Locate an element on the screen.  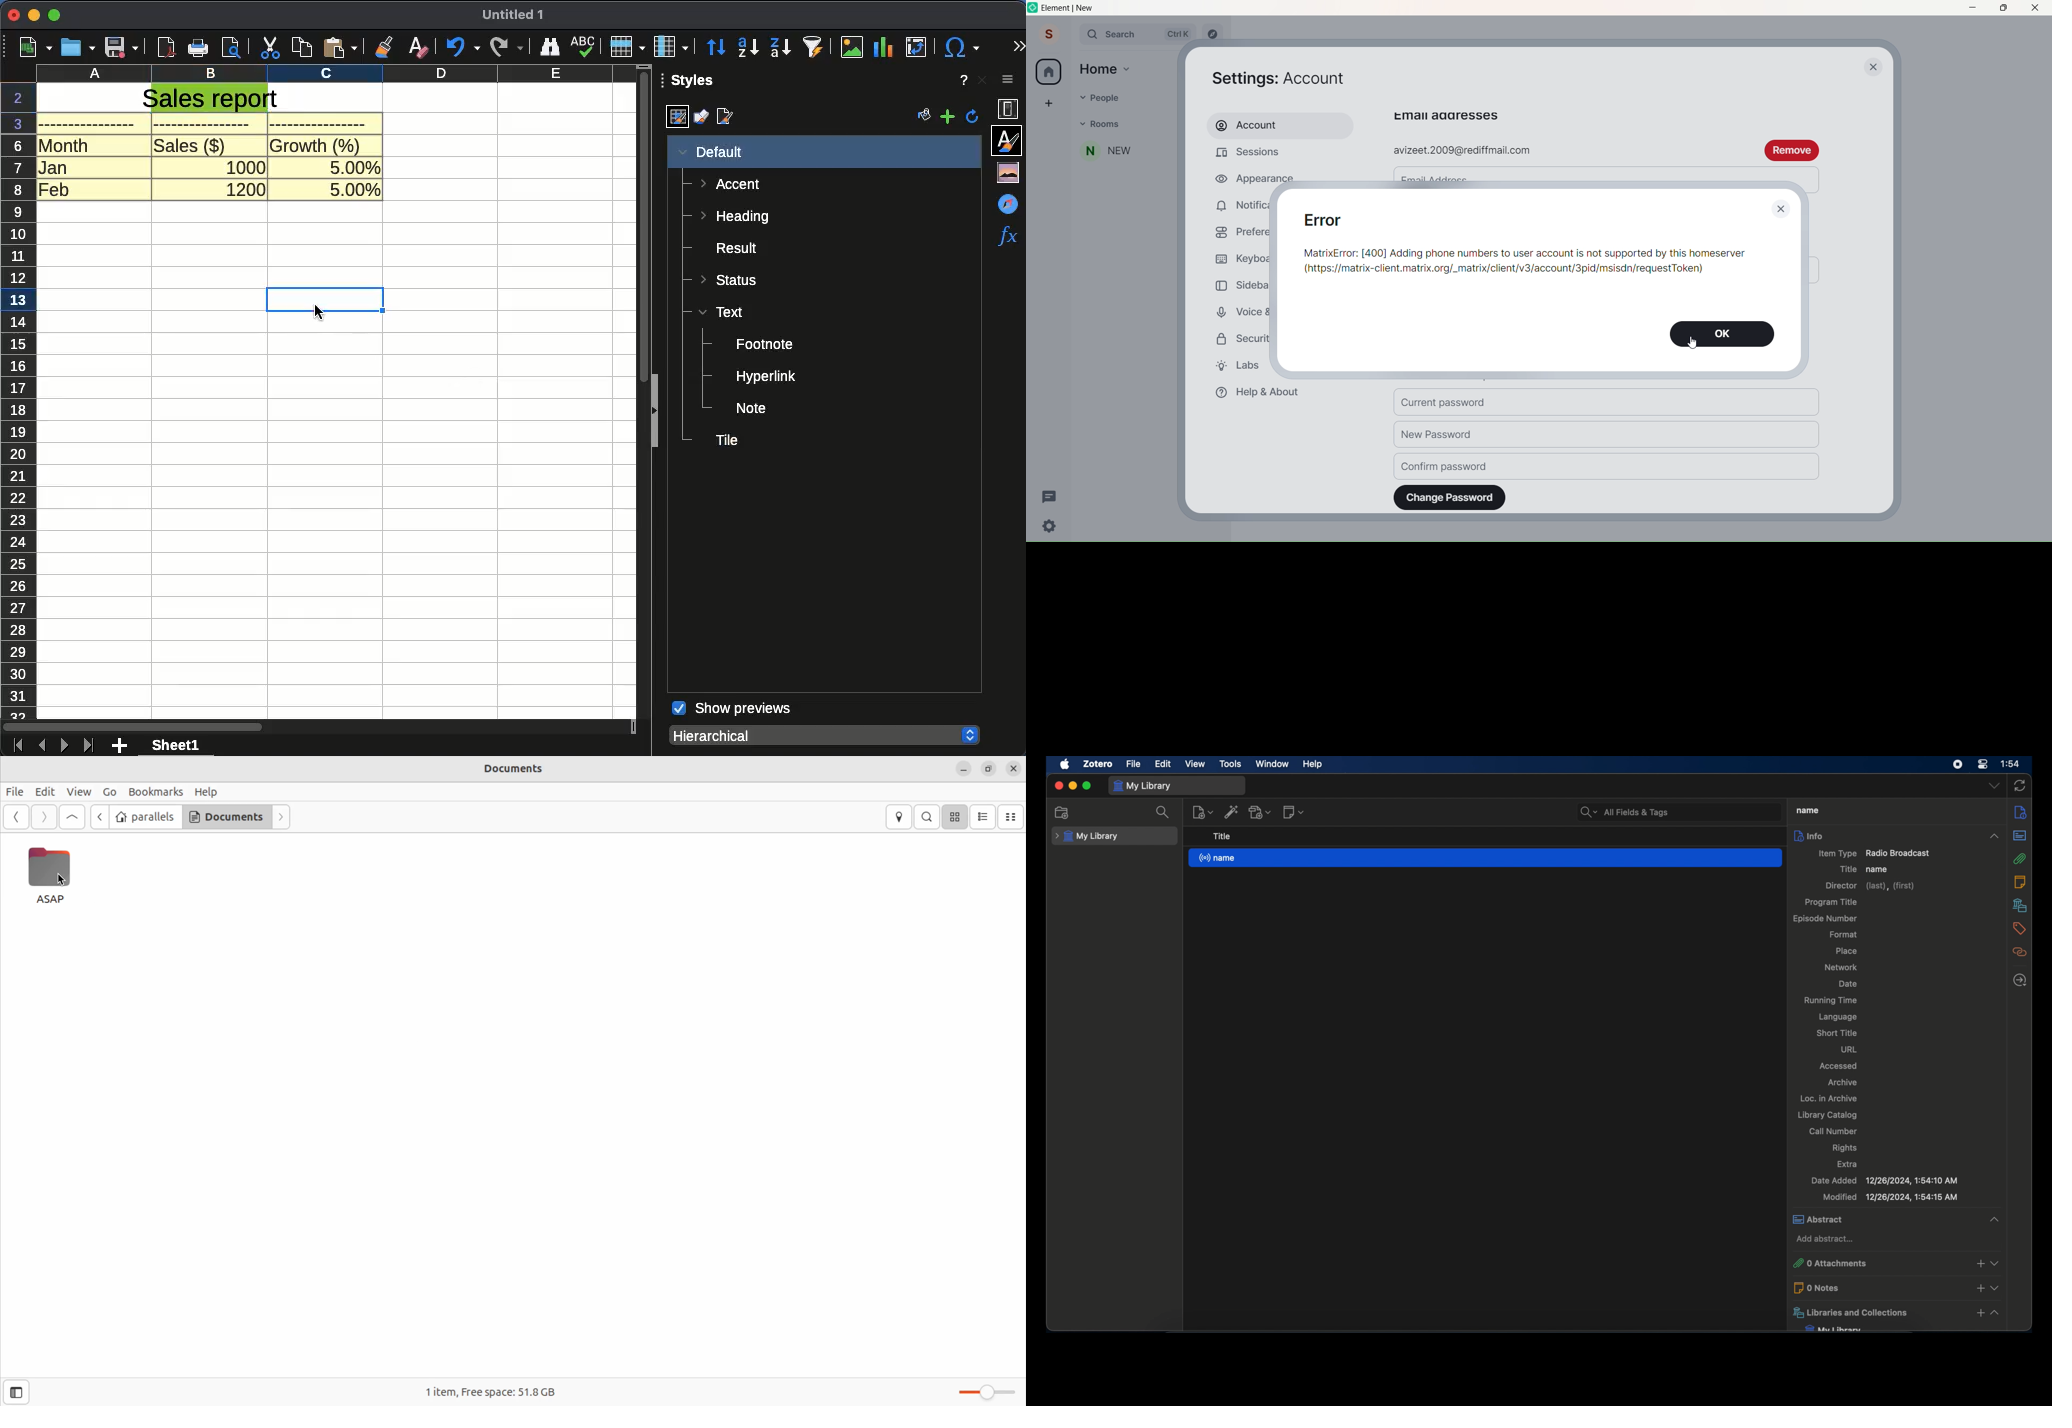
Help & About is located at coordinates (1256, 393).